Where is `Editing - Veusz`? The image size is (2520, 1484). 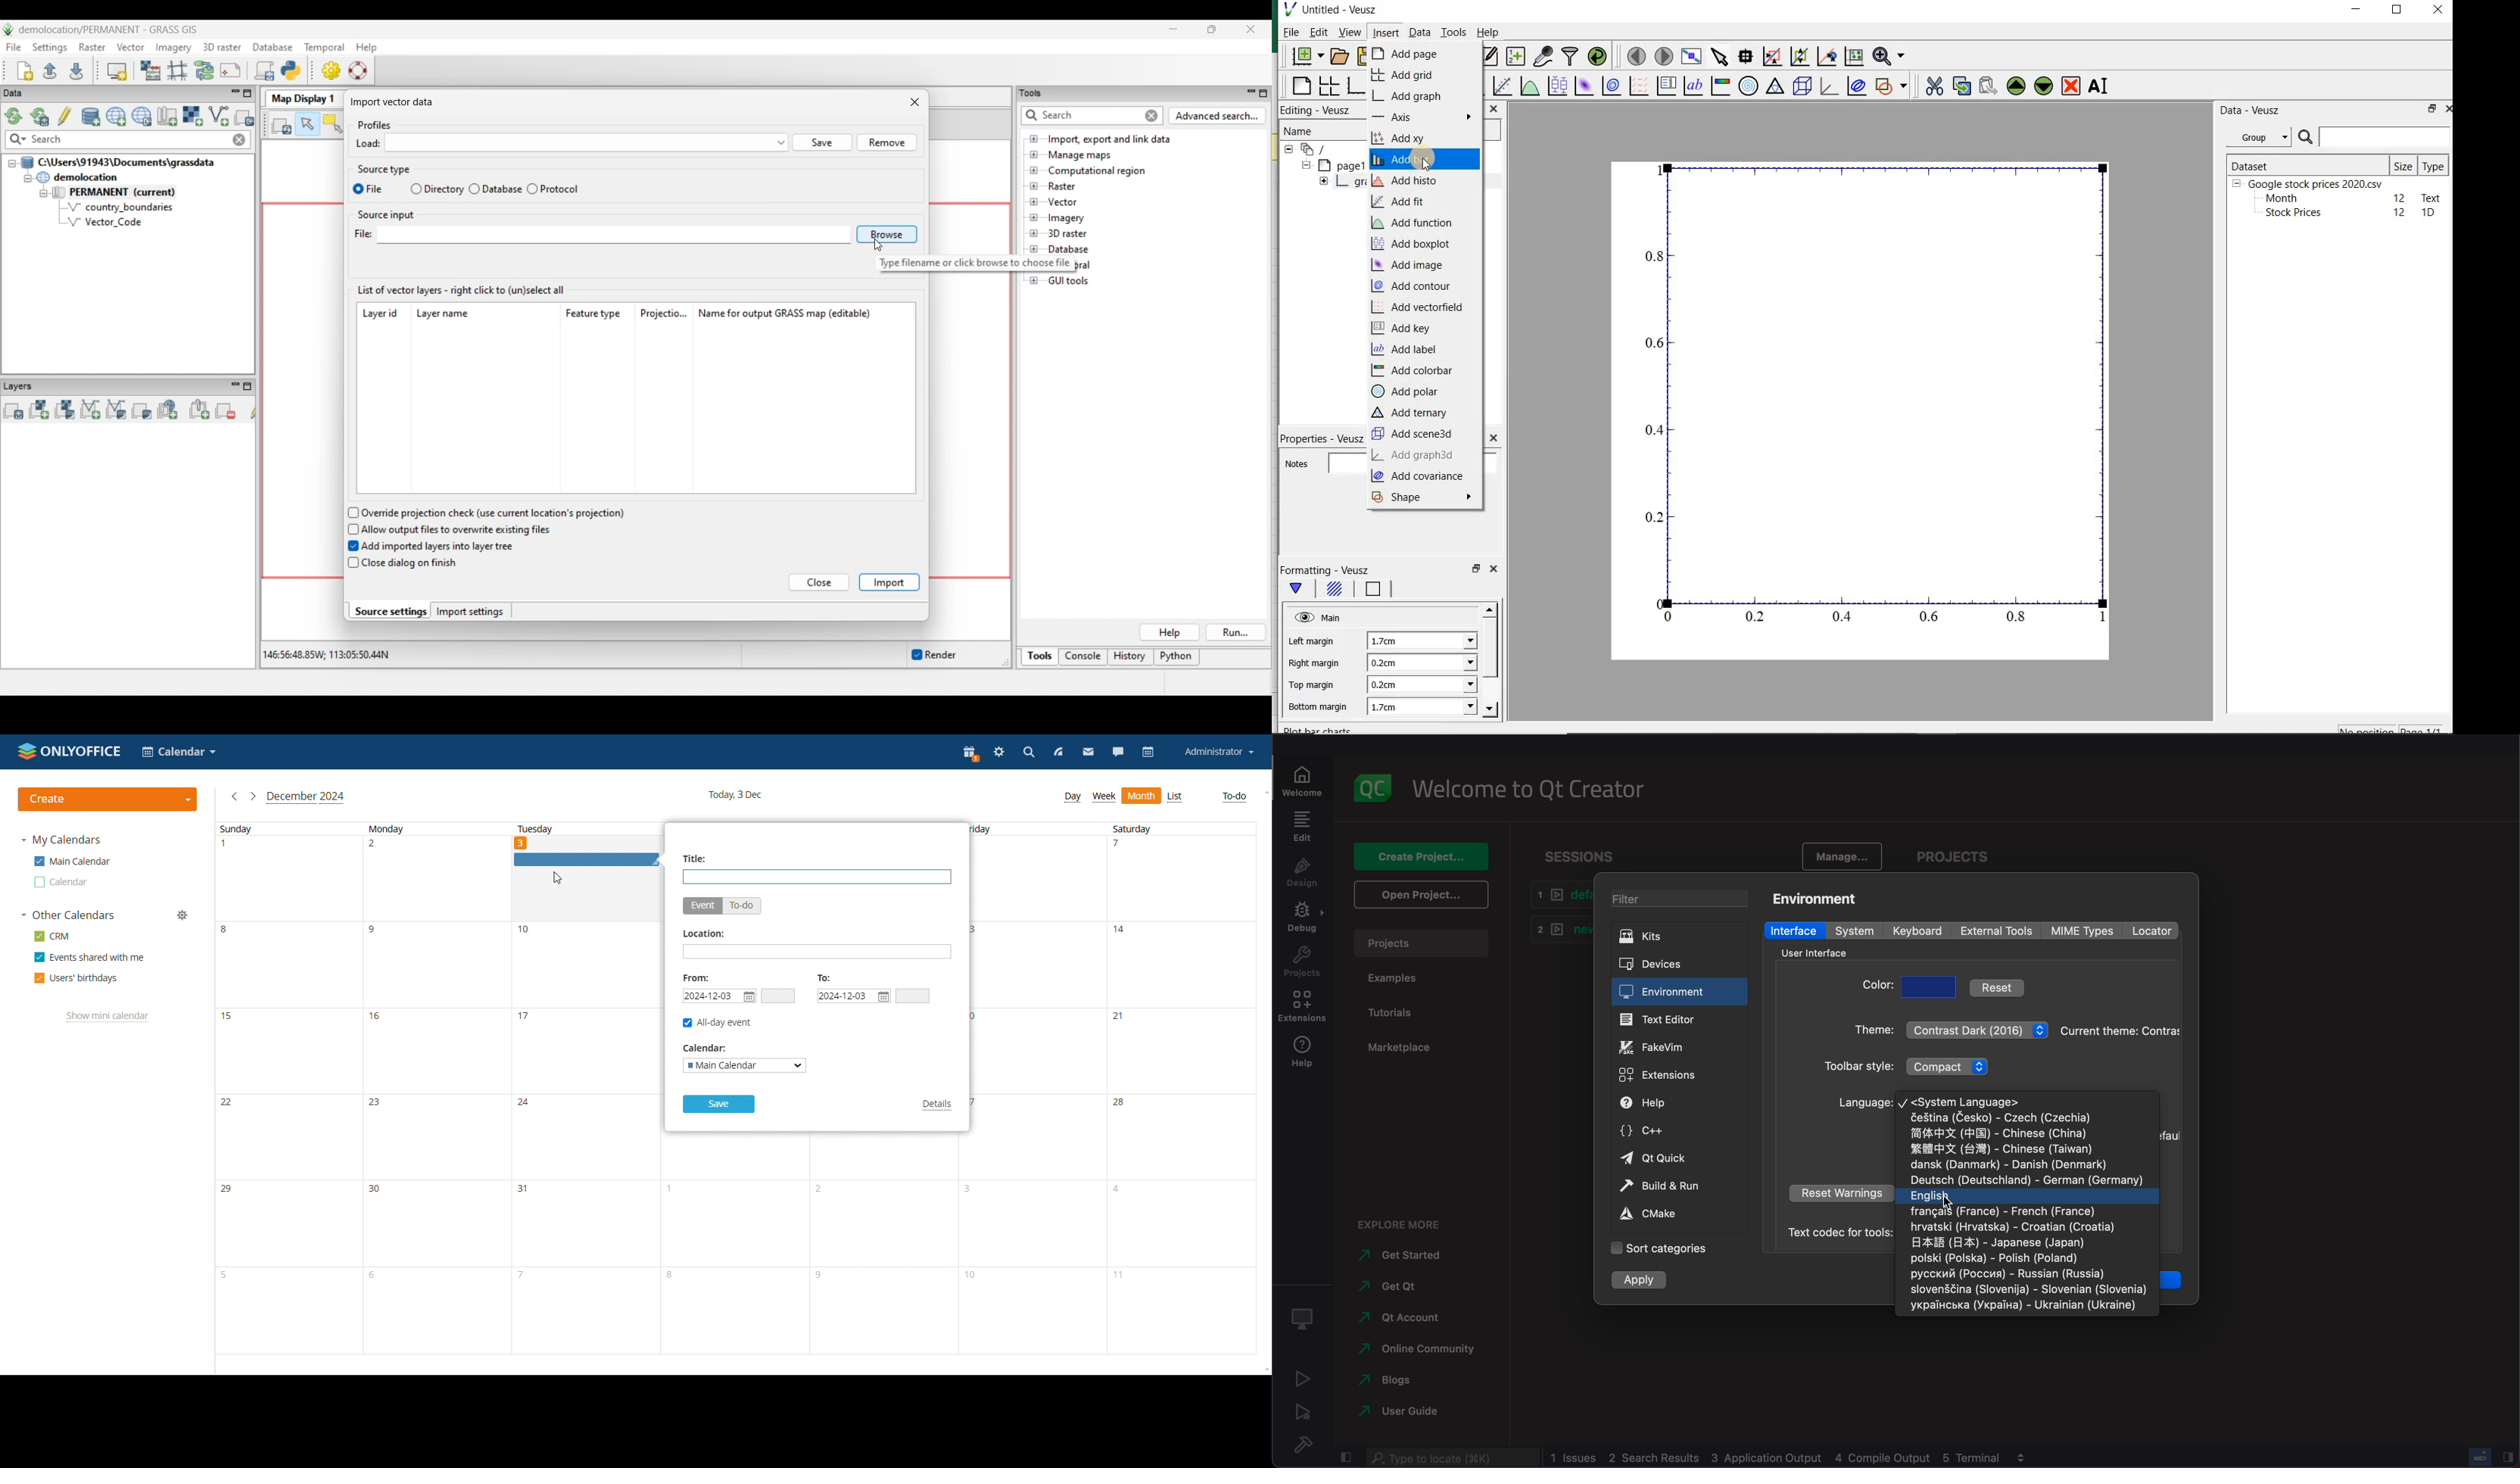
Editing - Veusz is located at coordinates (1315, 110).